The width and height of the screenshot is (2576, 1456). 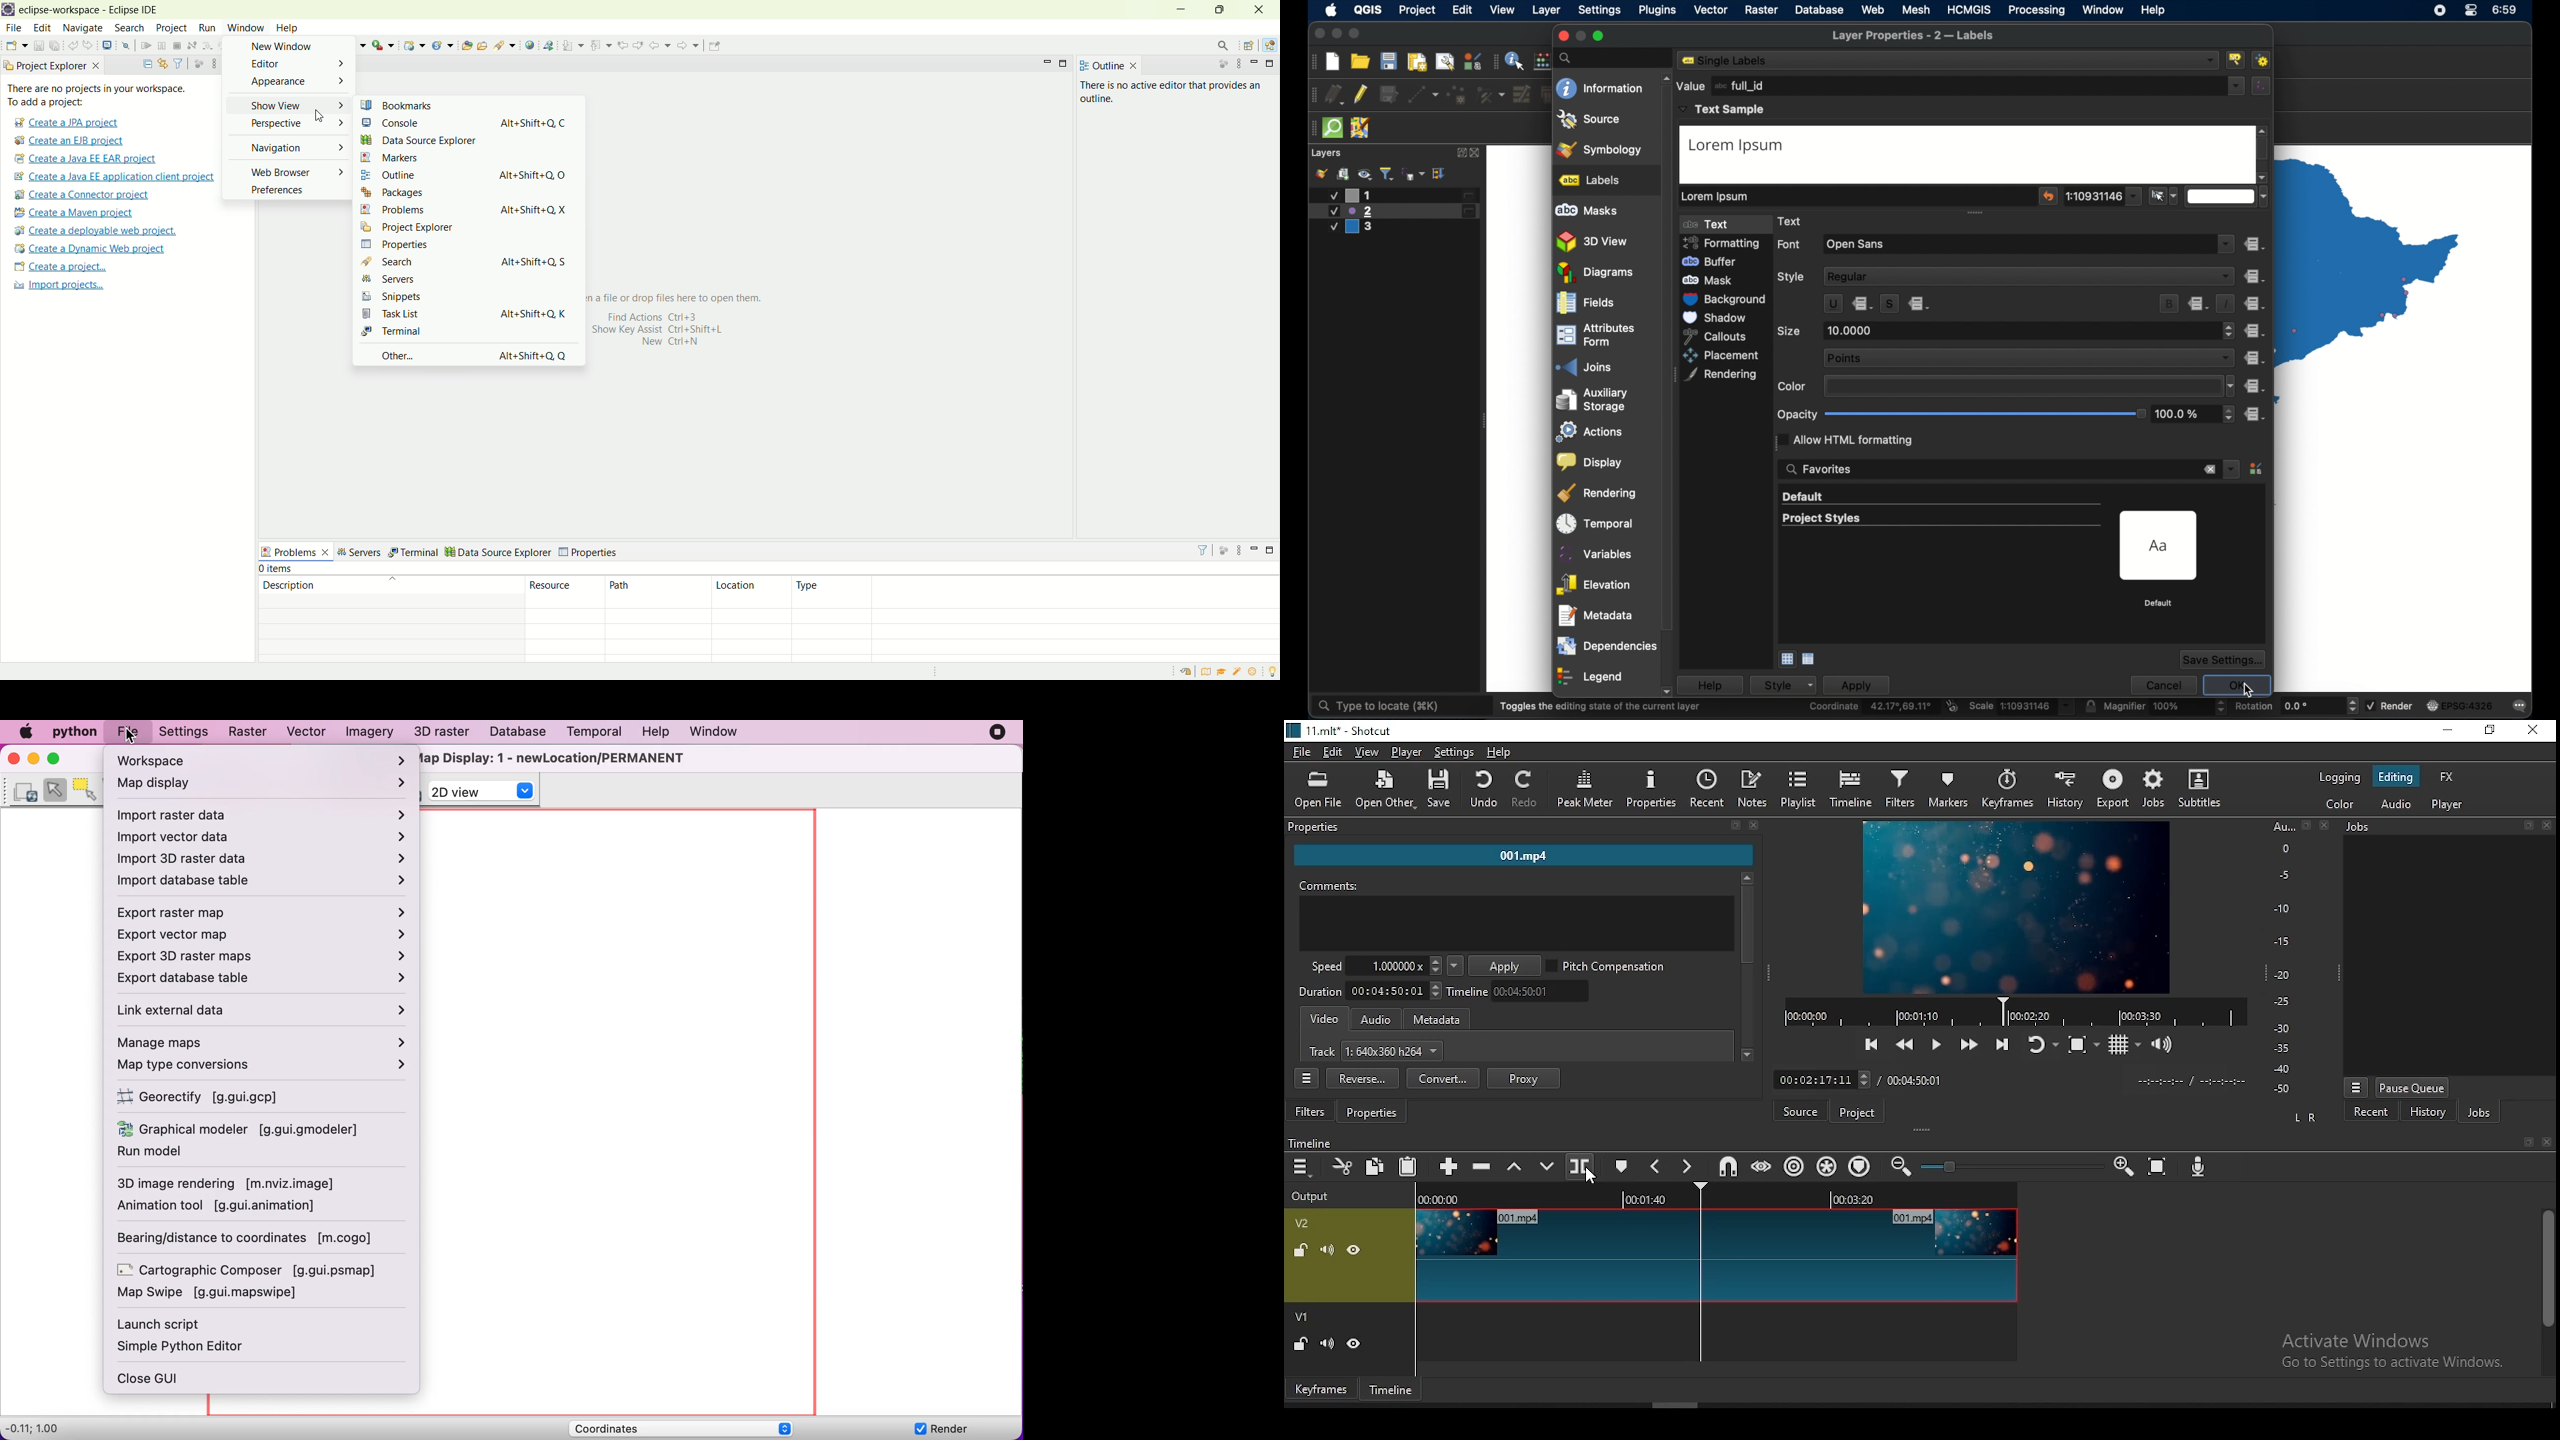 What do you see at coordinates (2163, 1047) in the screenshot?
I see `show volume control` at bounding box center [2163, 1047].